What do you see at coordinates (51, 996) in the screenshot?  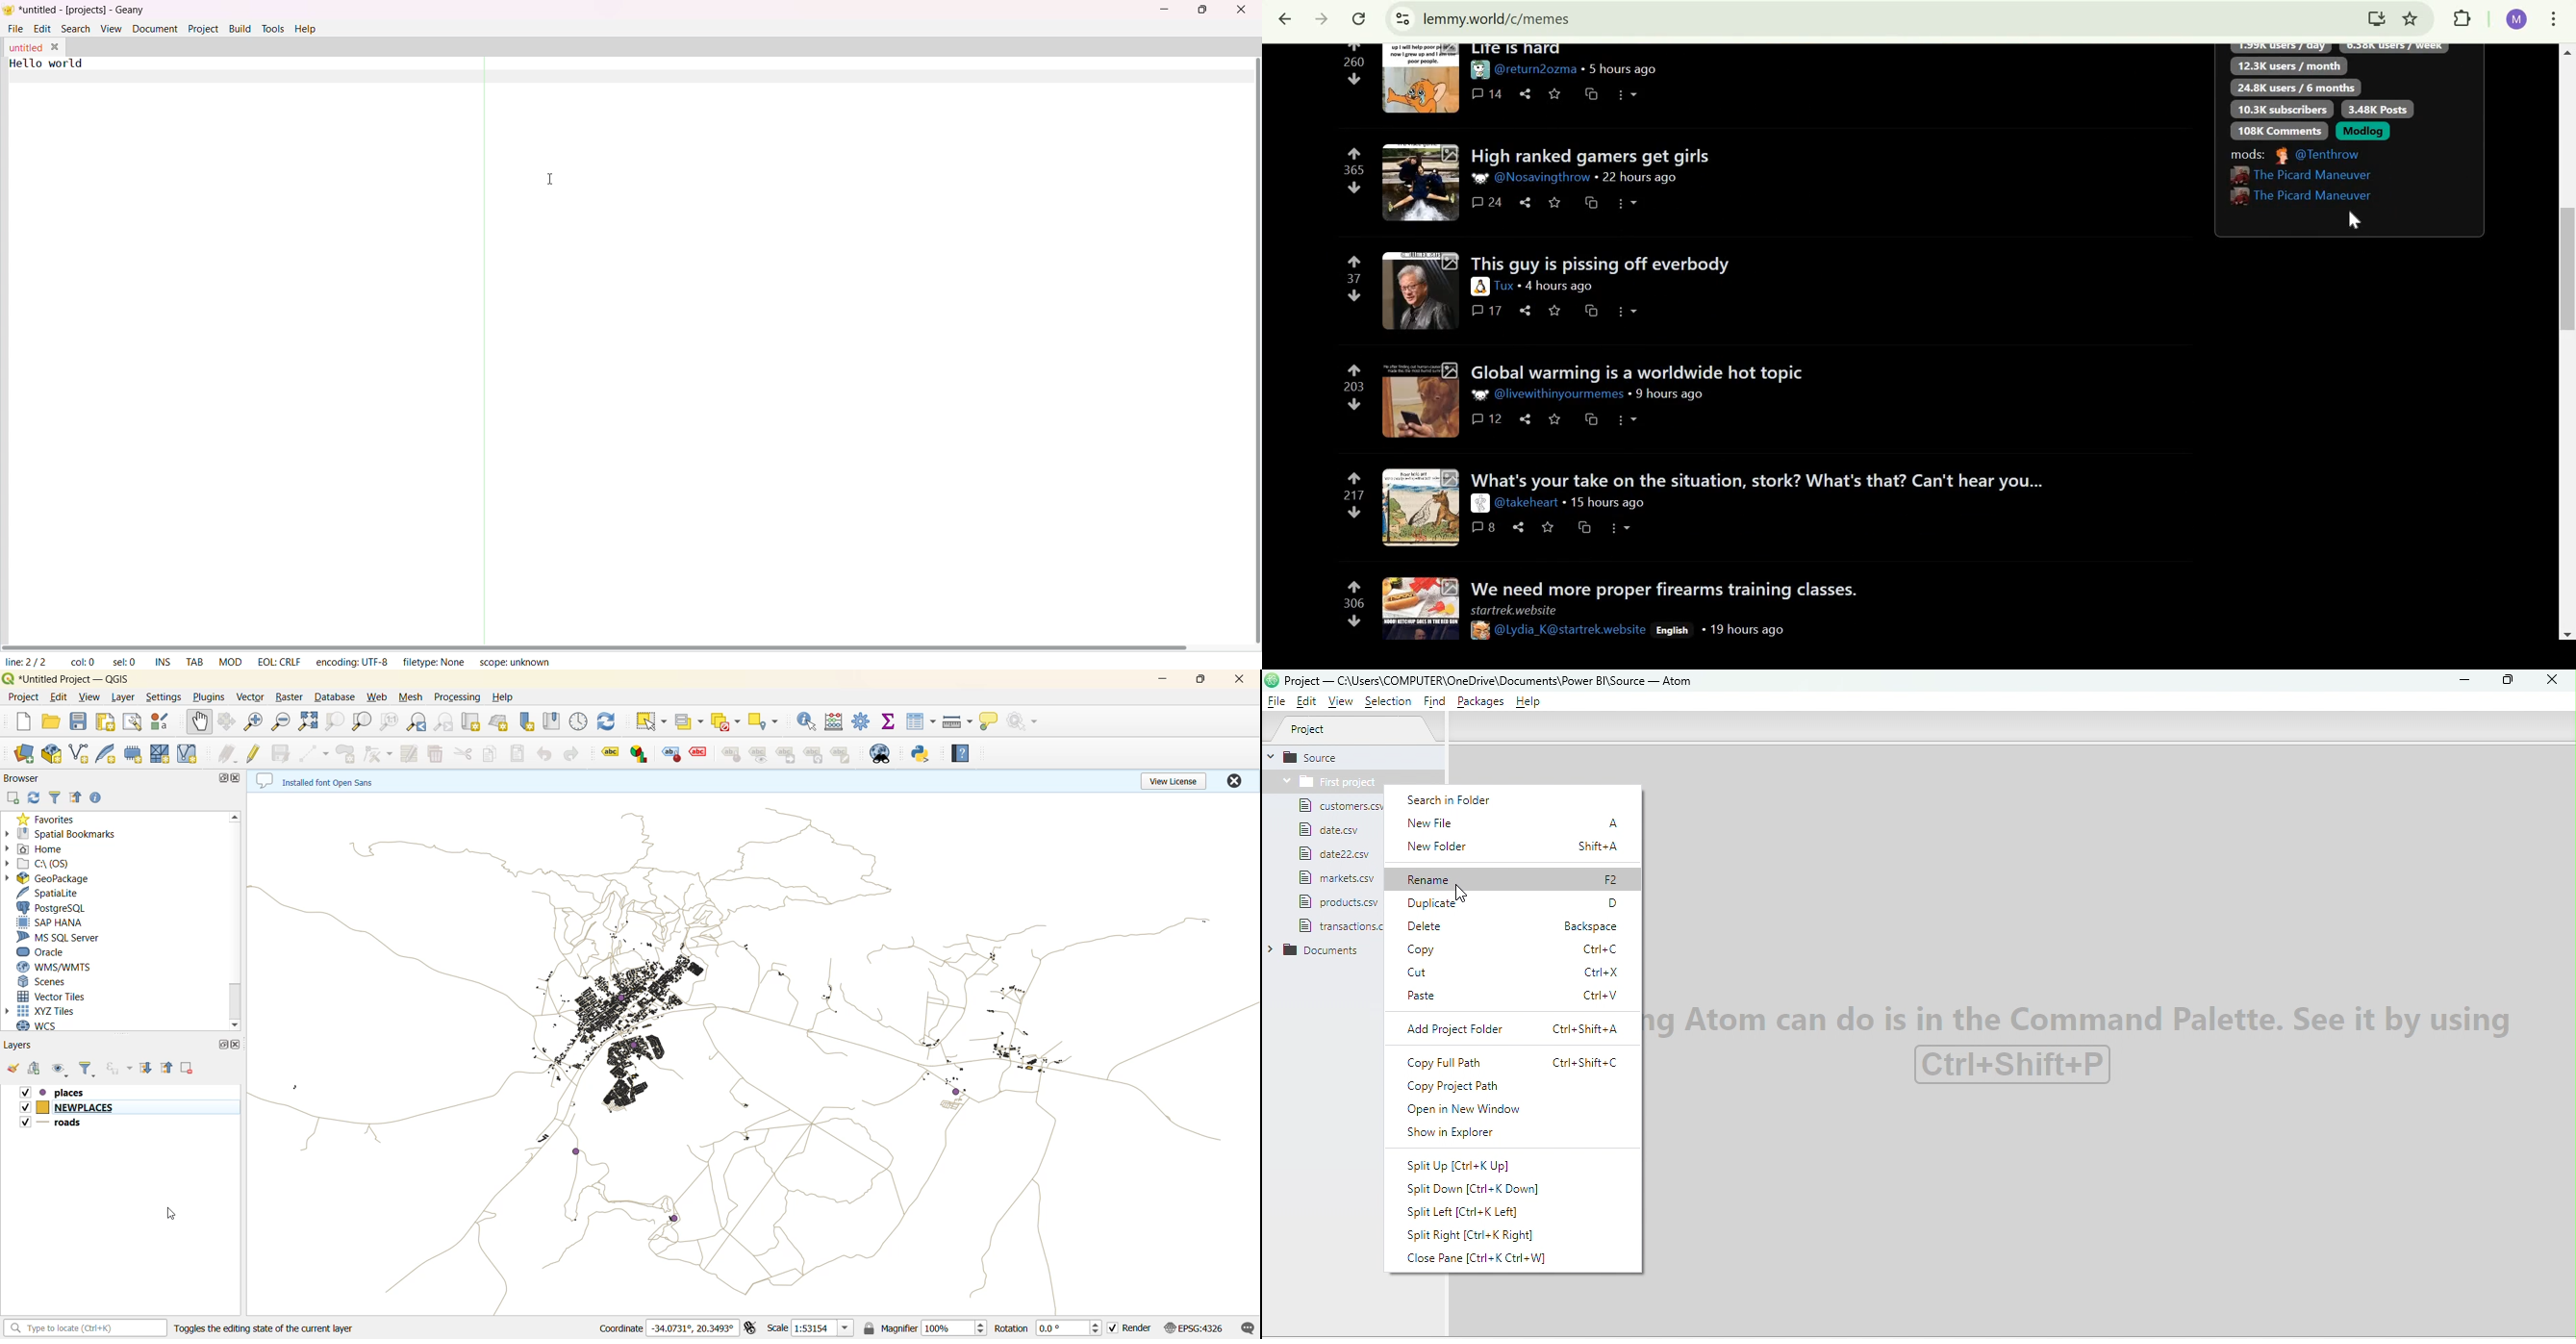 I see `vector tiles` at bounding box center [51, 996].